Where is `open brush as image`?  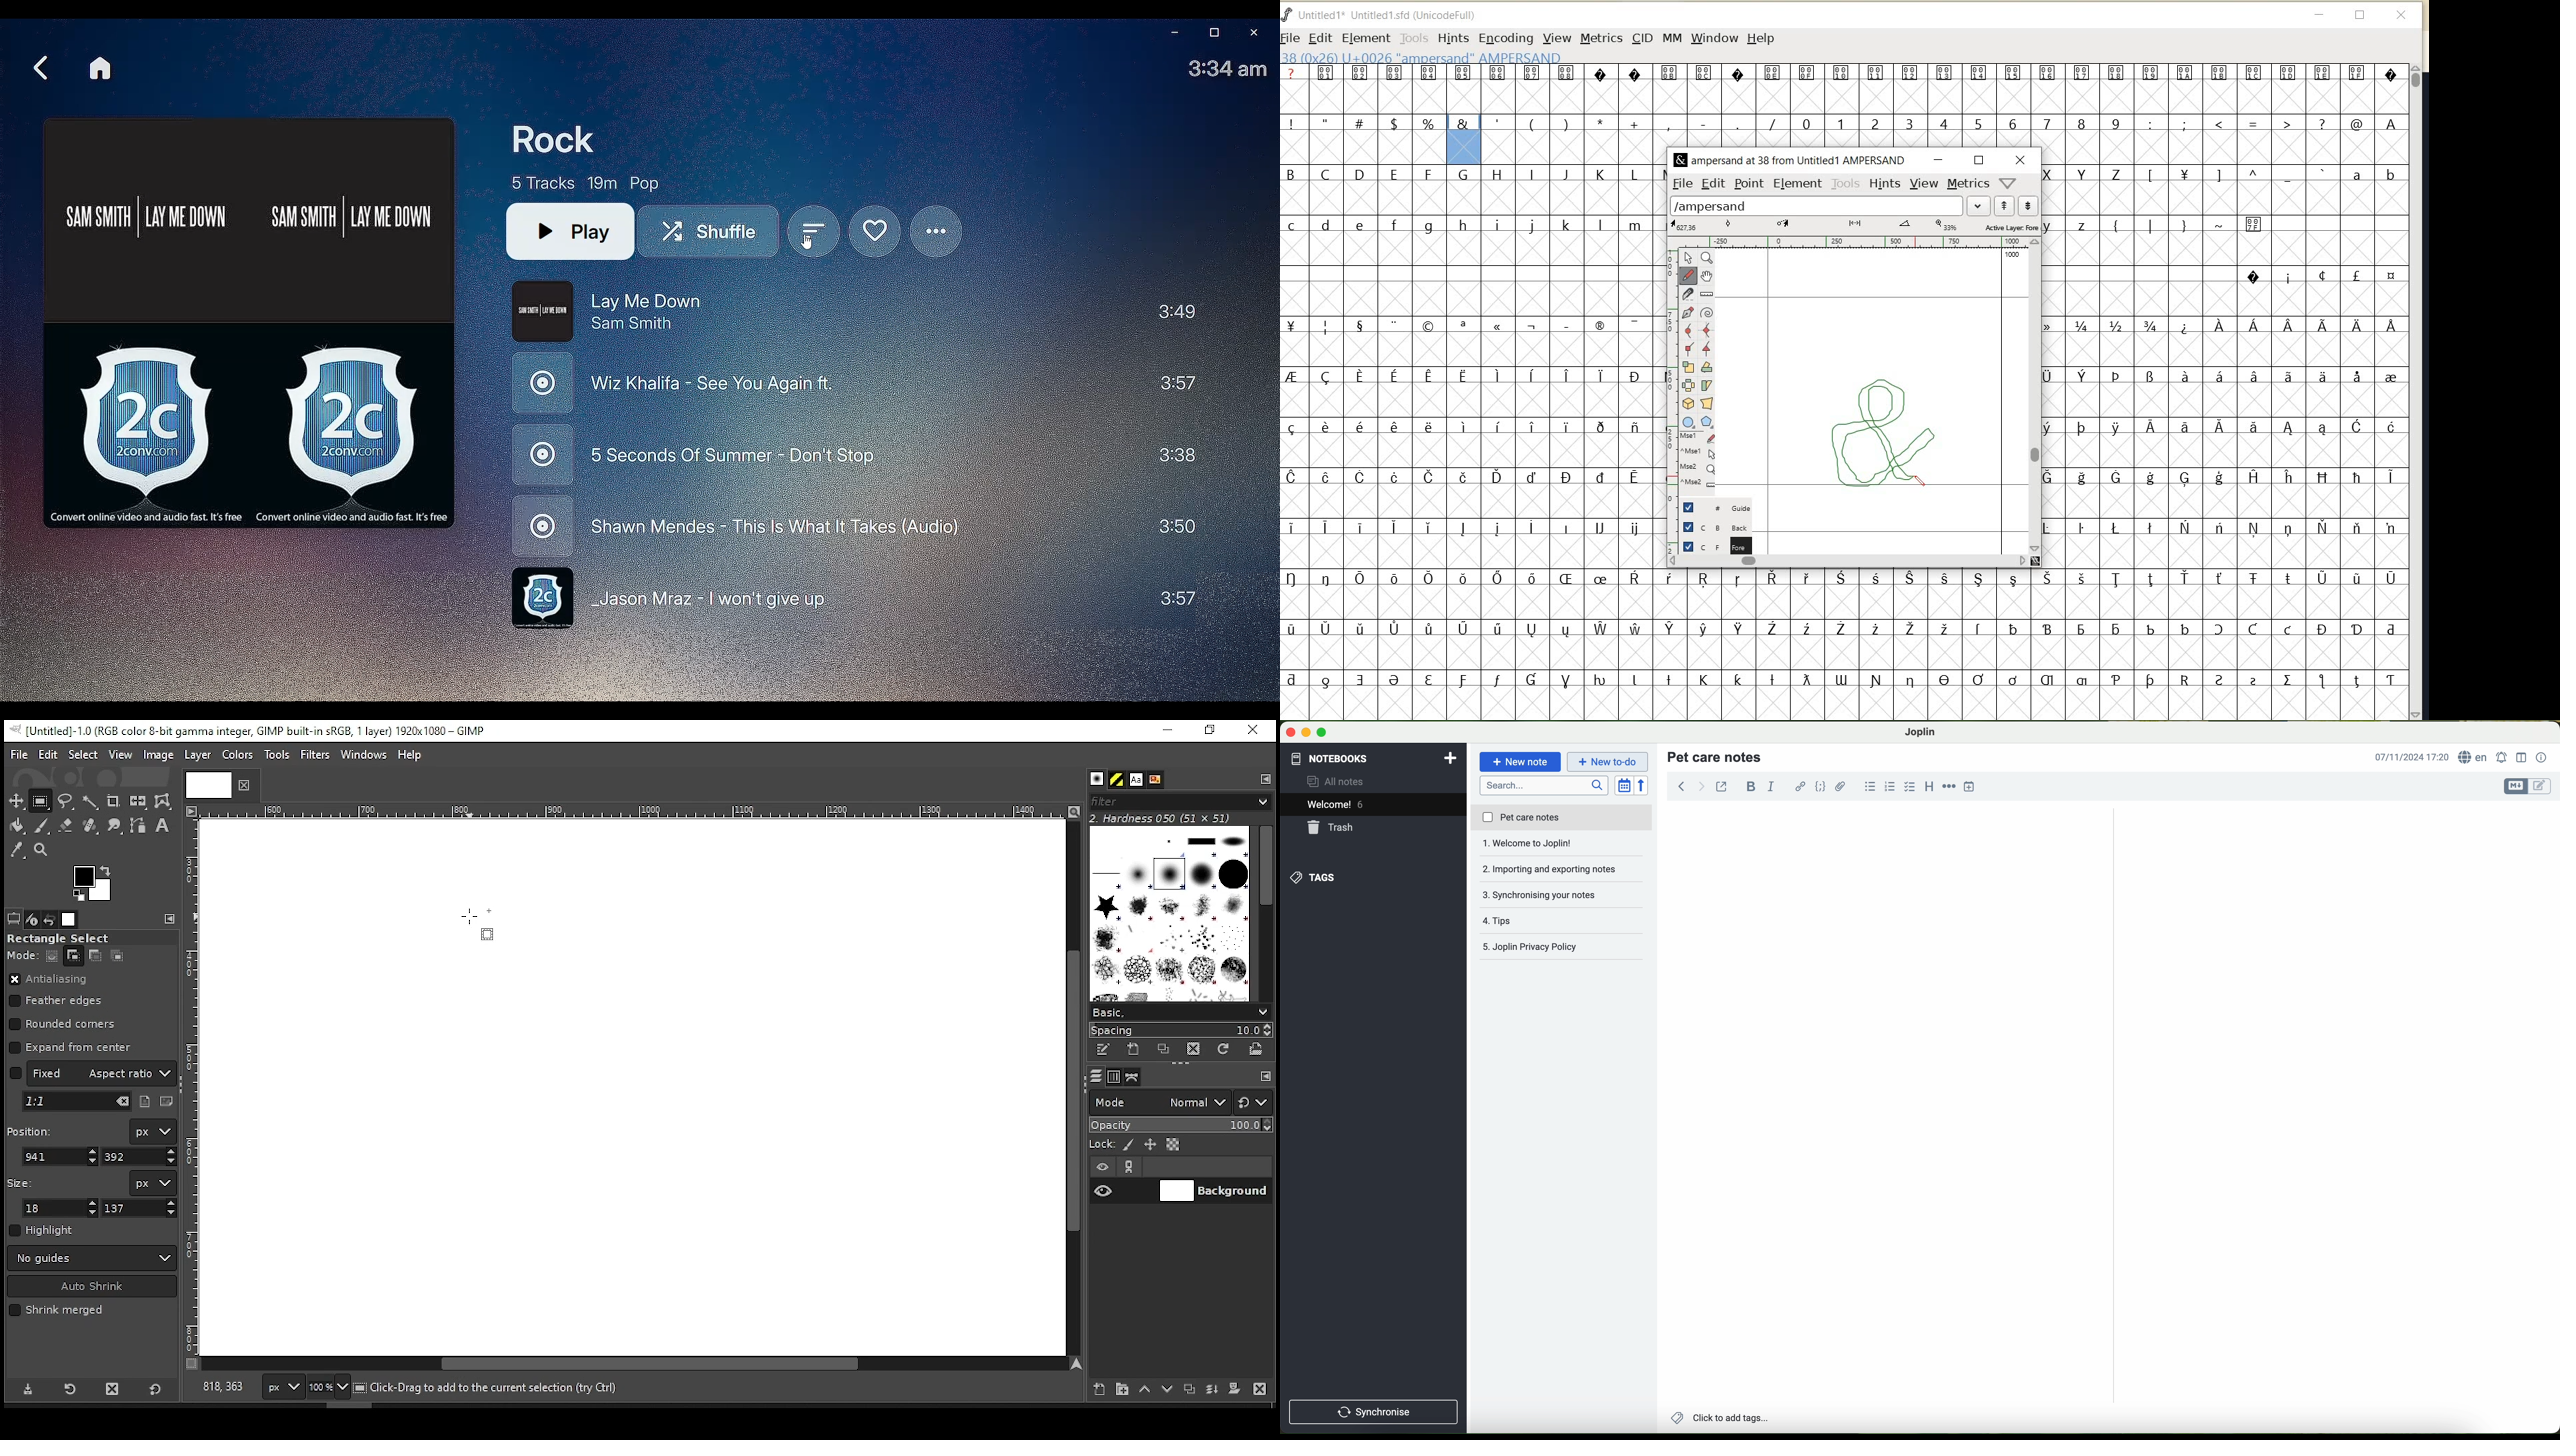 open brush as image is located at coordinates (1257, 1049).